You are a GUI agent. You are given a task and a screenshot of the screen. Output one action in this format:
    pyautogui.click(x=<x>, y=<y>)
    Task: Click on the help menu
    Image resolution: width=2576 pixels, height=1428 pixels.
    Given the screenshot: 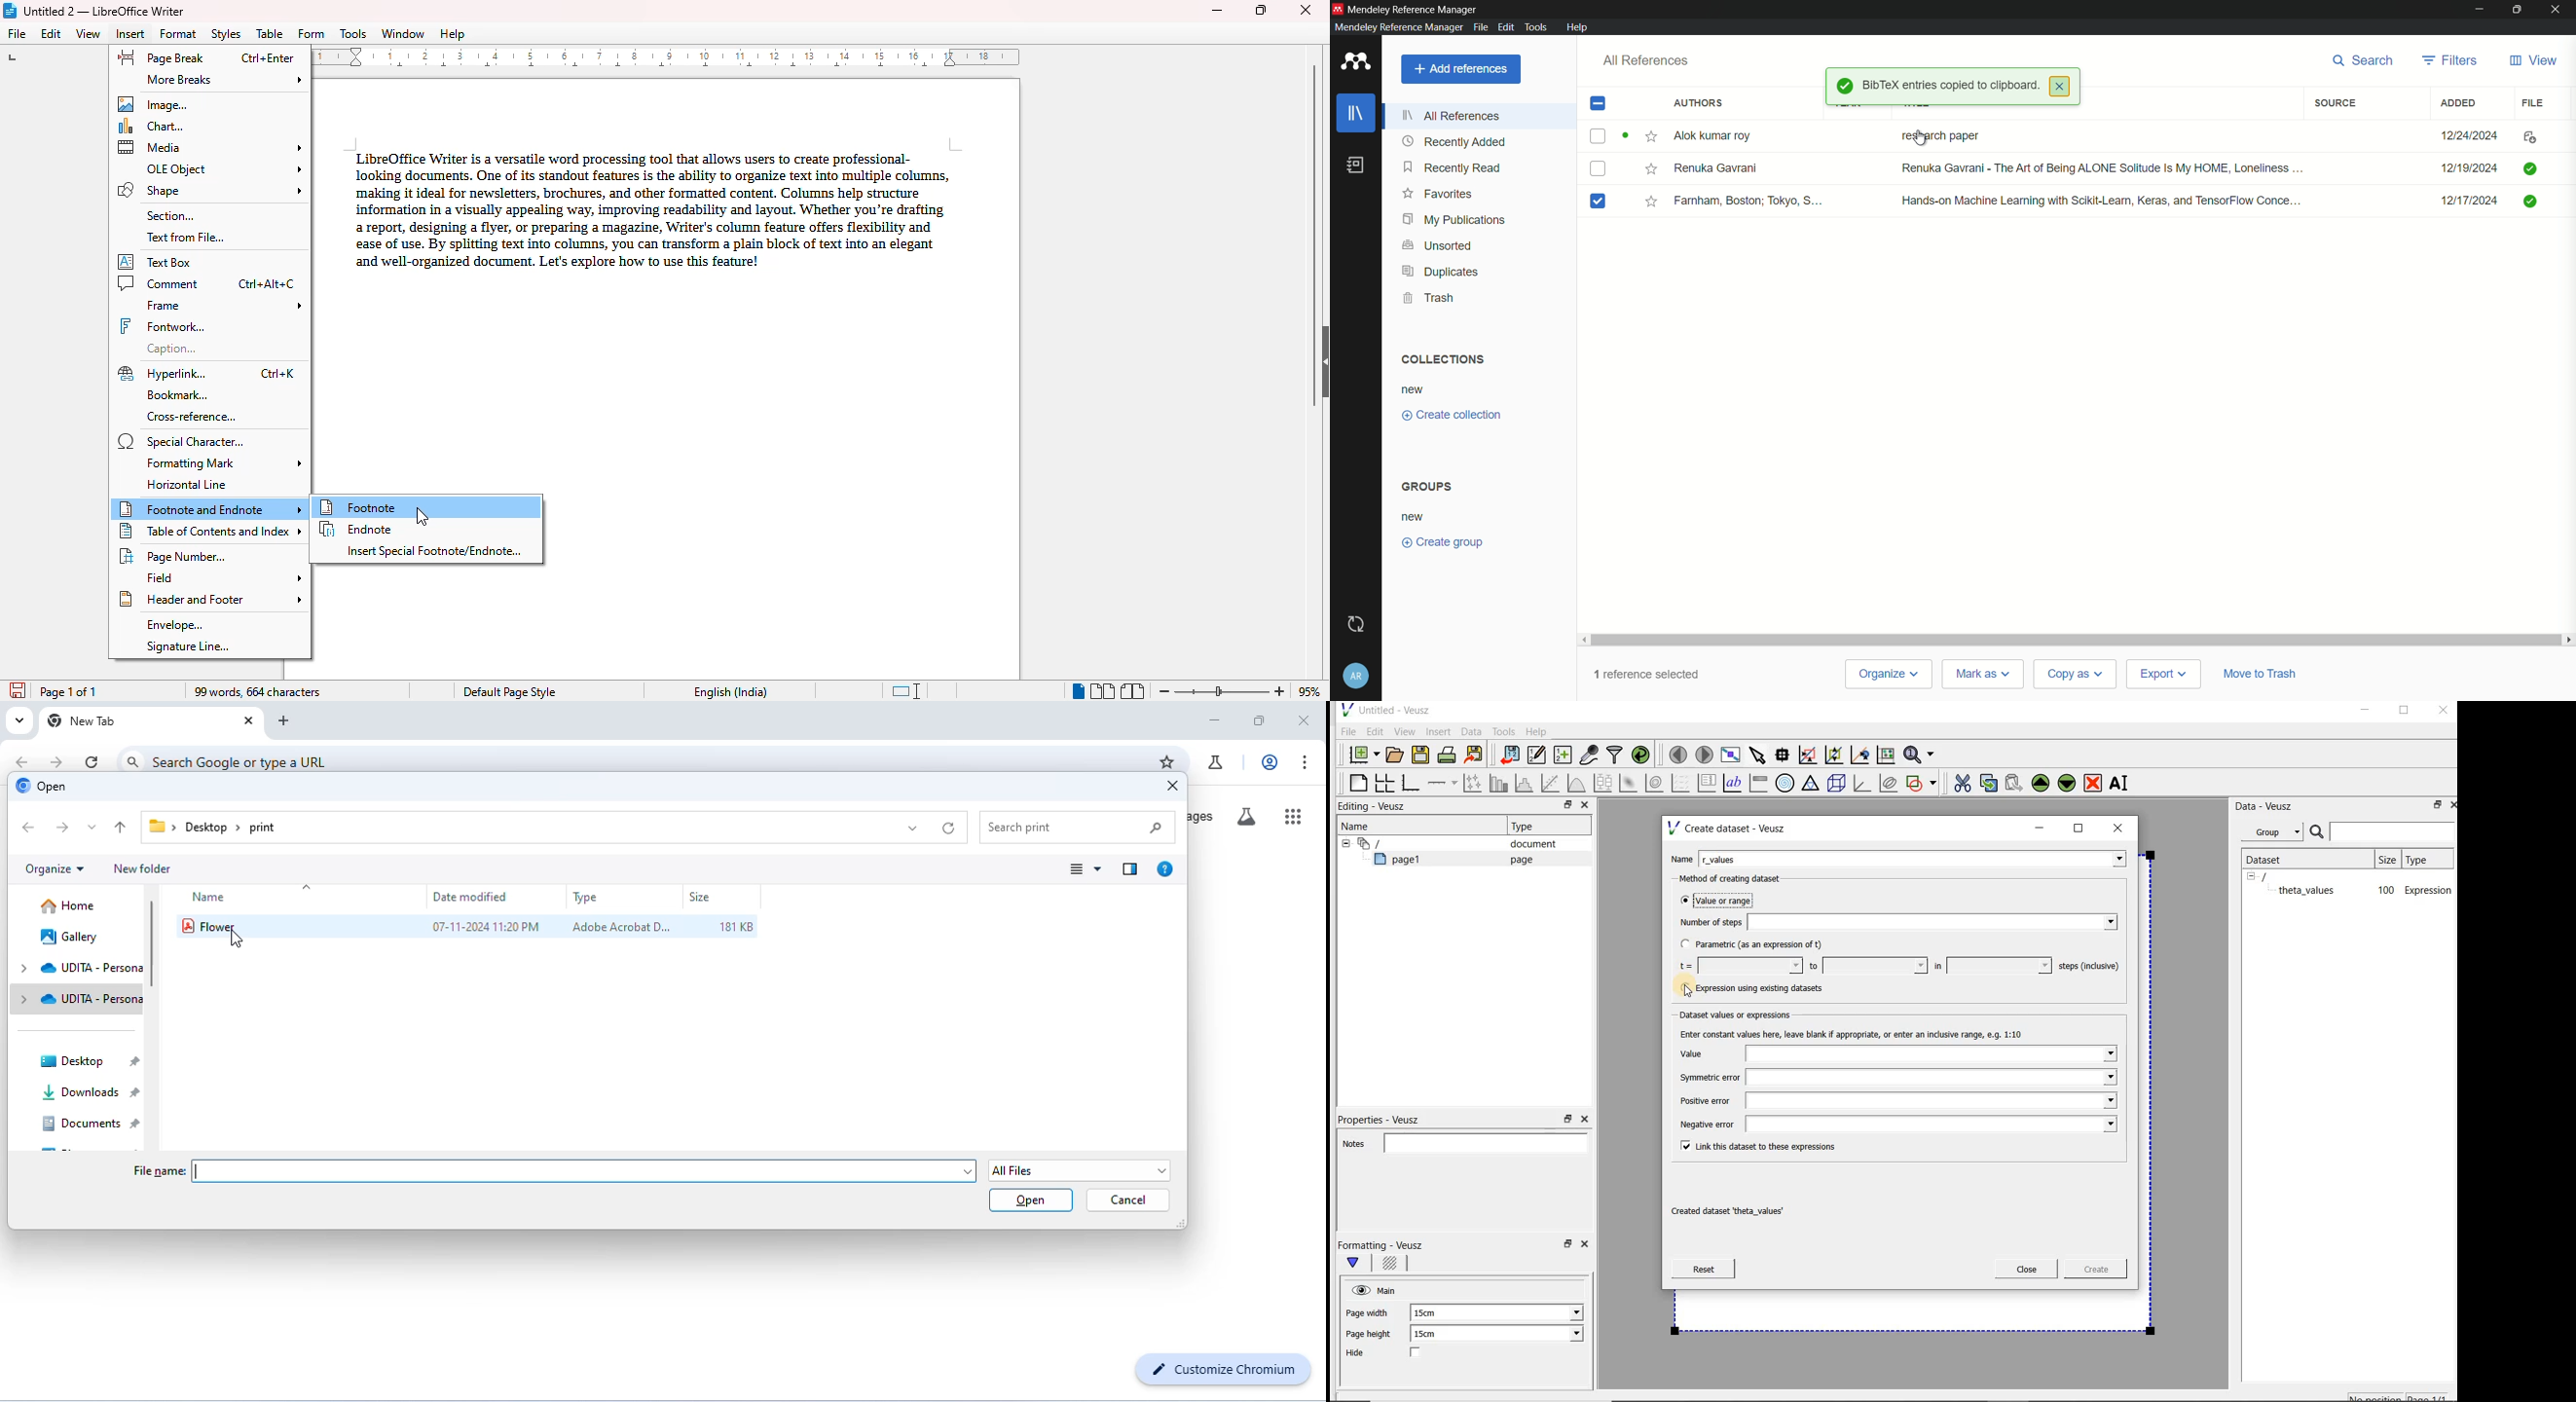 What is the action you would take?
    pyautogui.click(x=1579, y=27)
    